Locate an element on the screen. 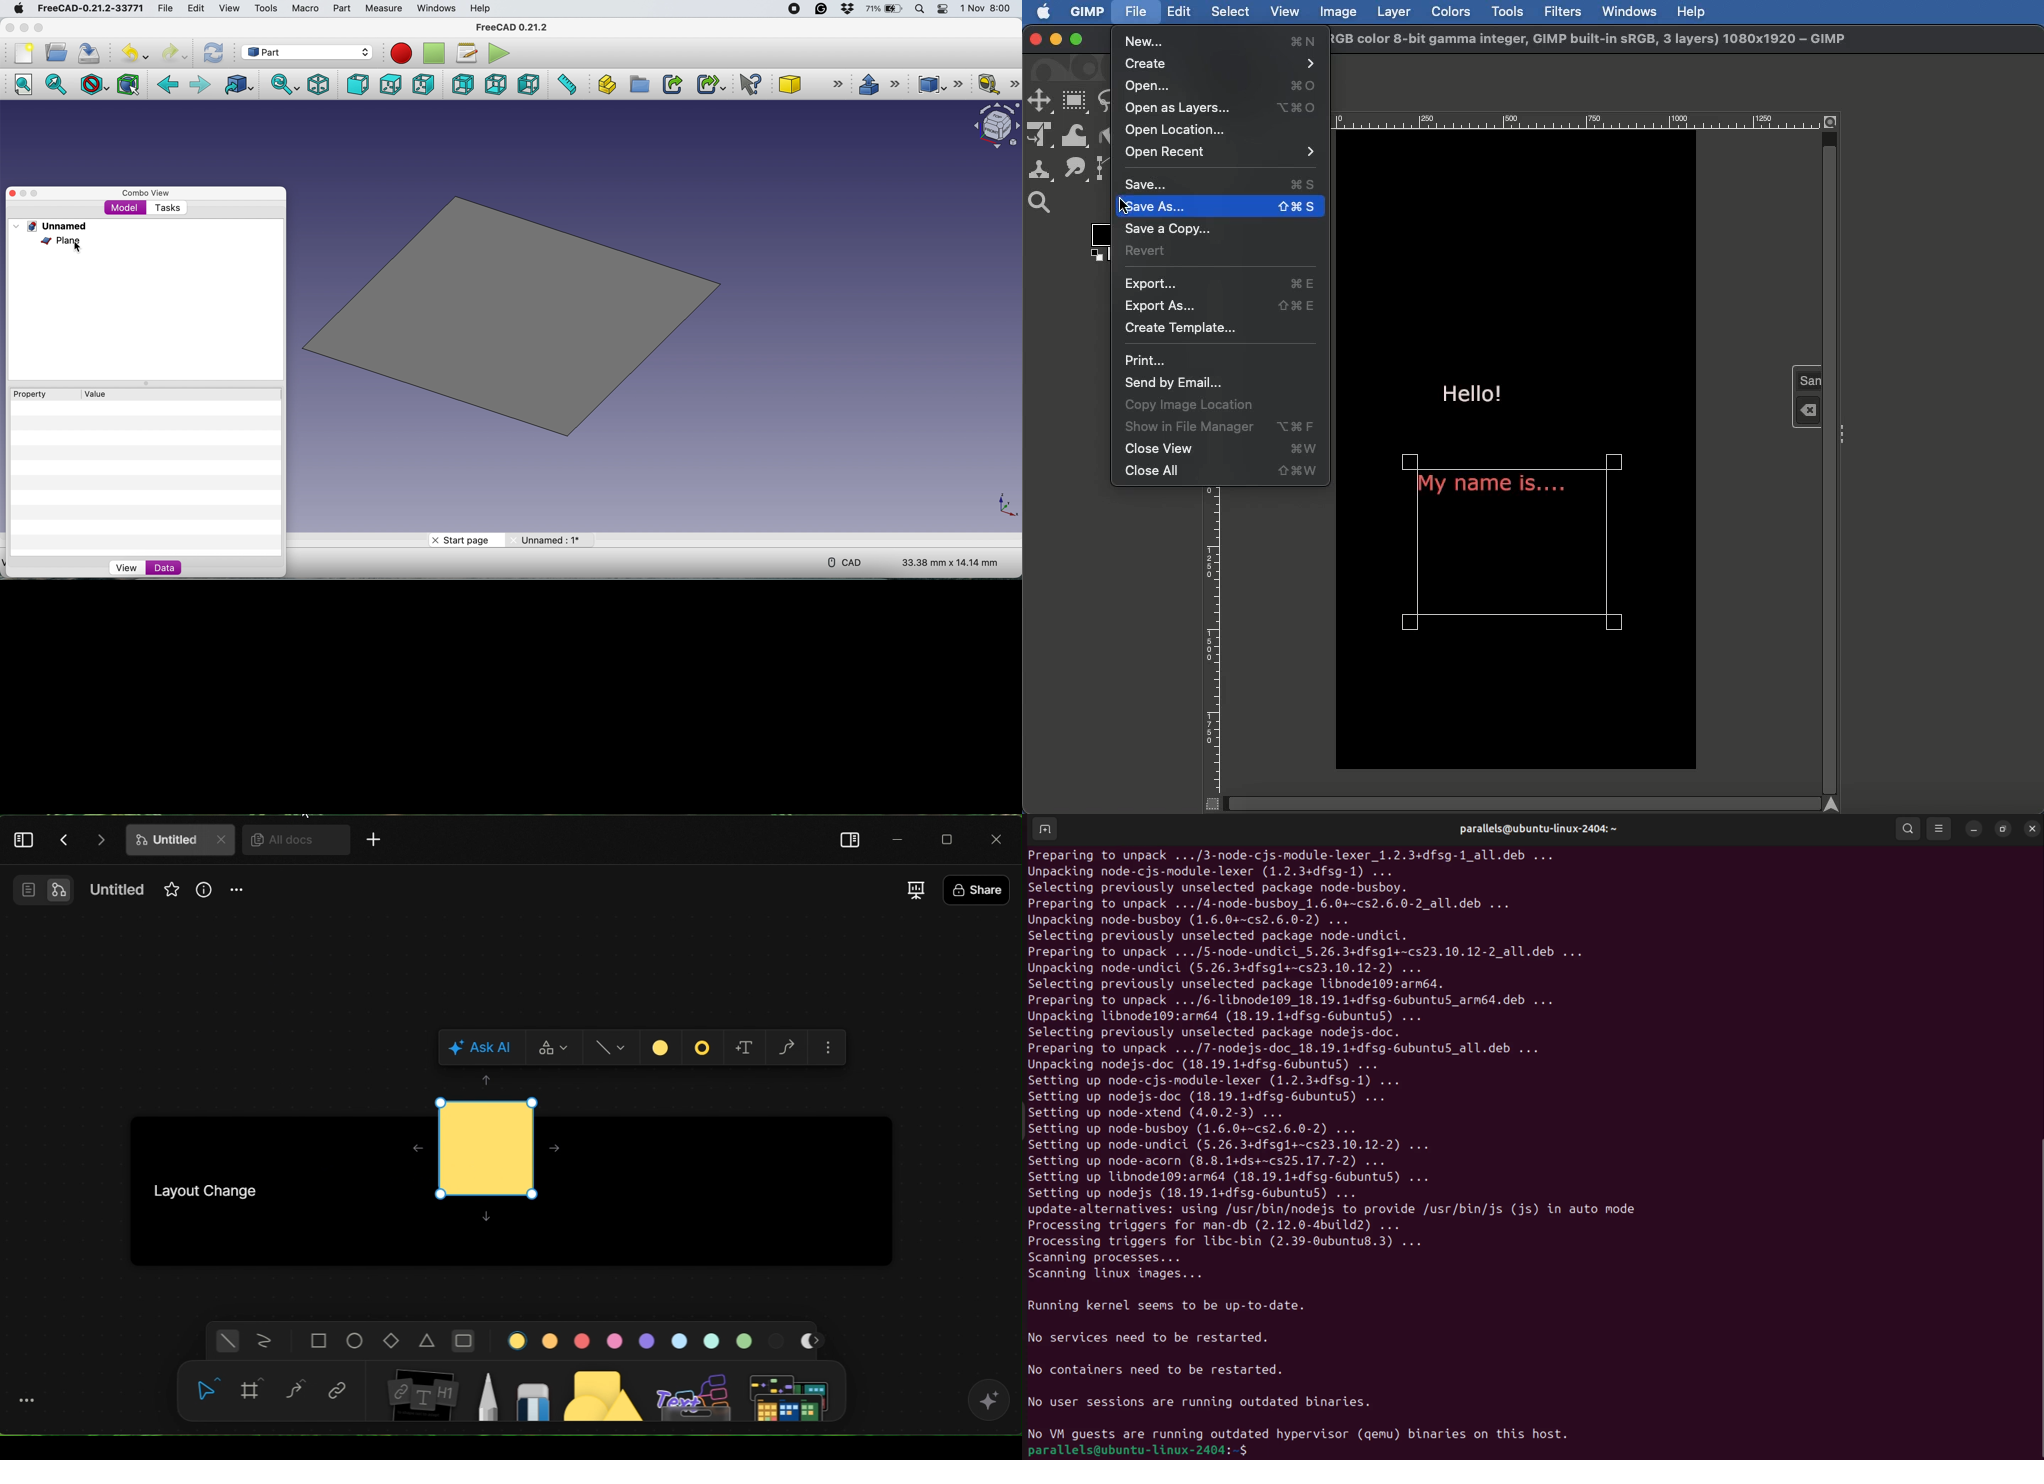 Image resolution: width=2044 pixels, height=1484 pixels. color is located at coordinates (656, 1339).